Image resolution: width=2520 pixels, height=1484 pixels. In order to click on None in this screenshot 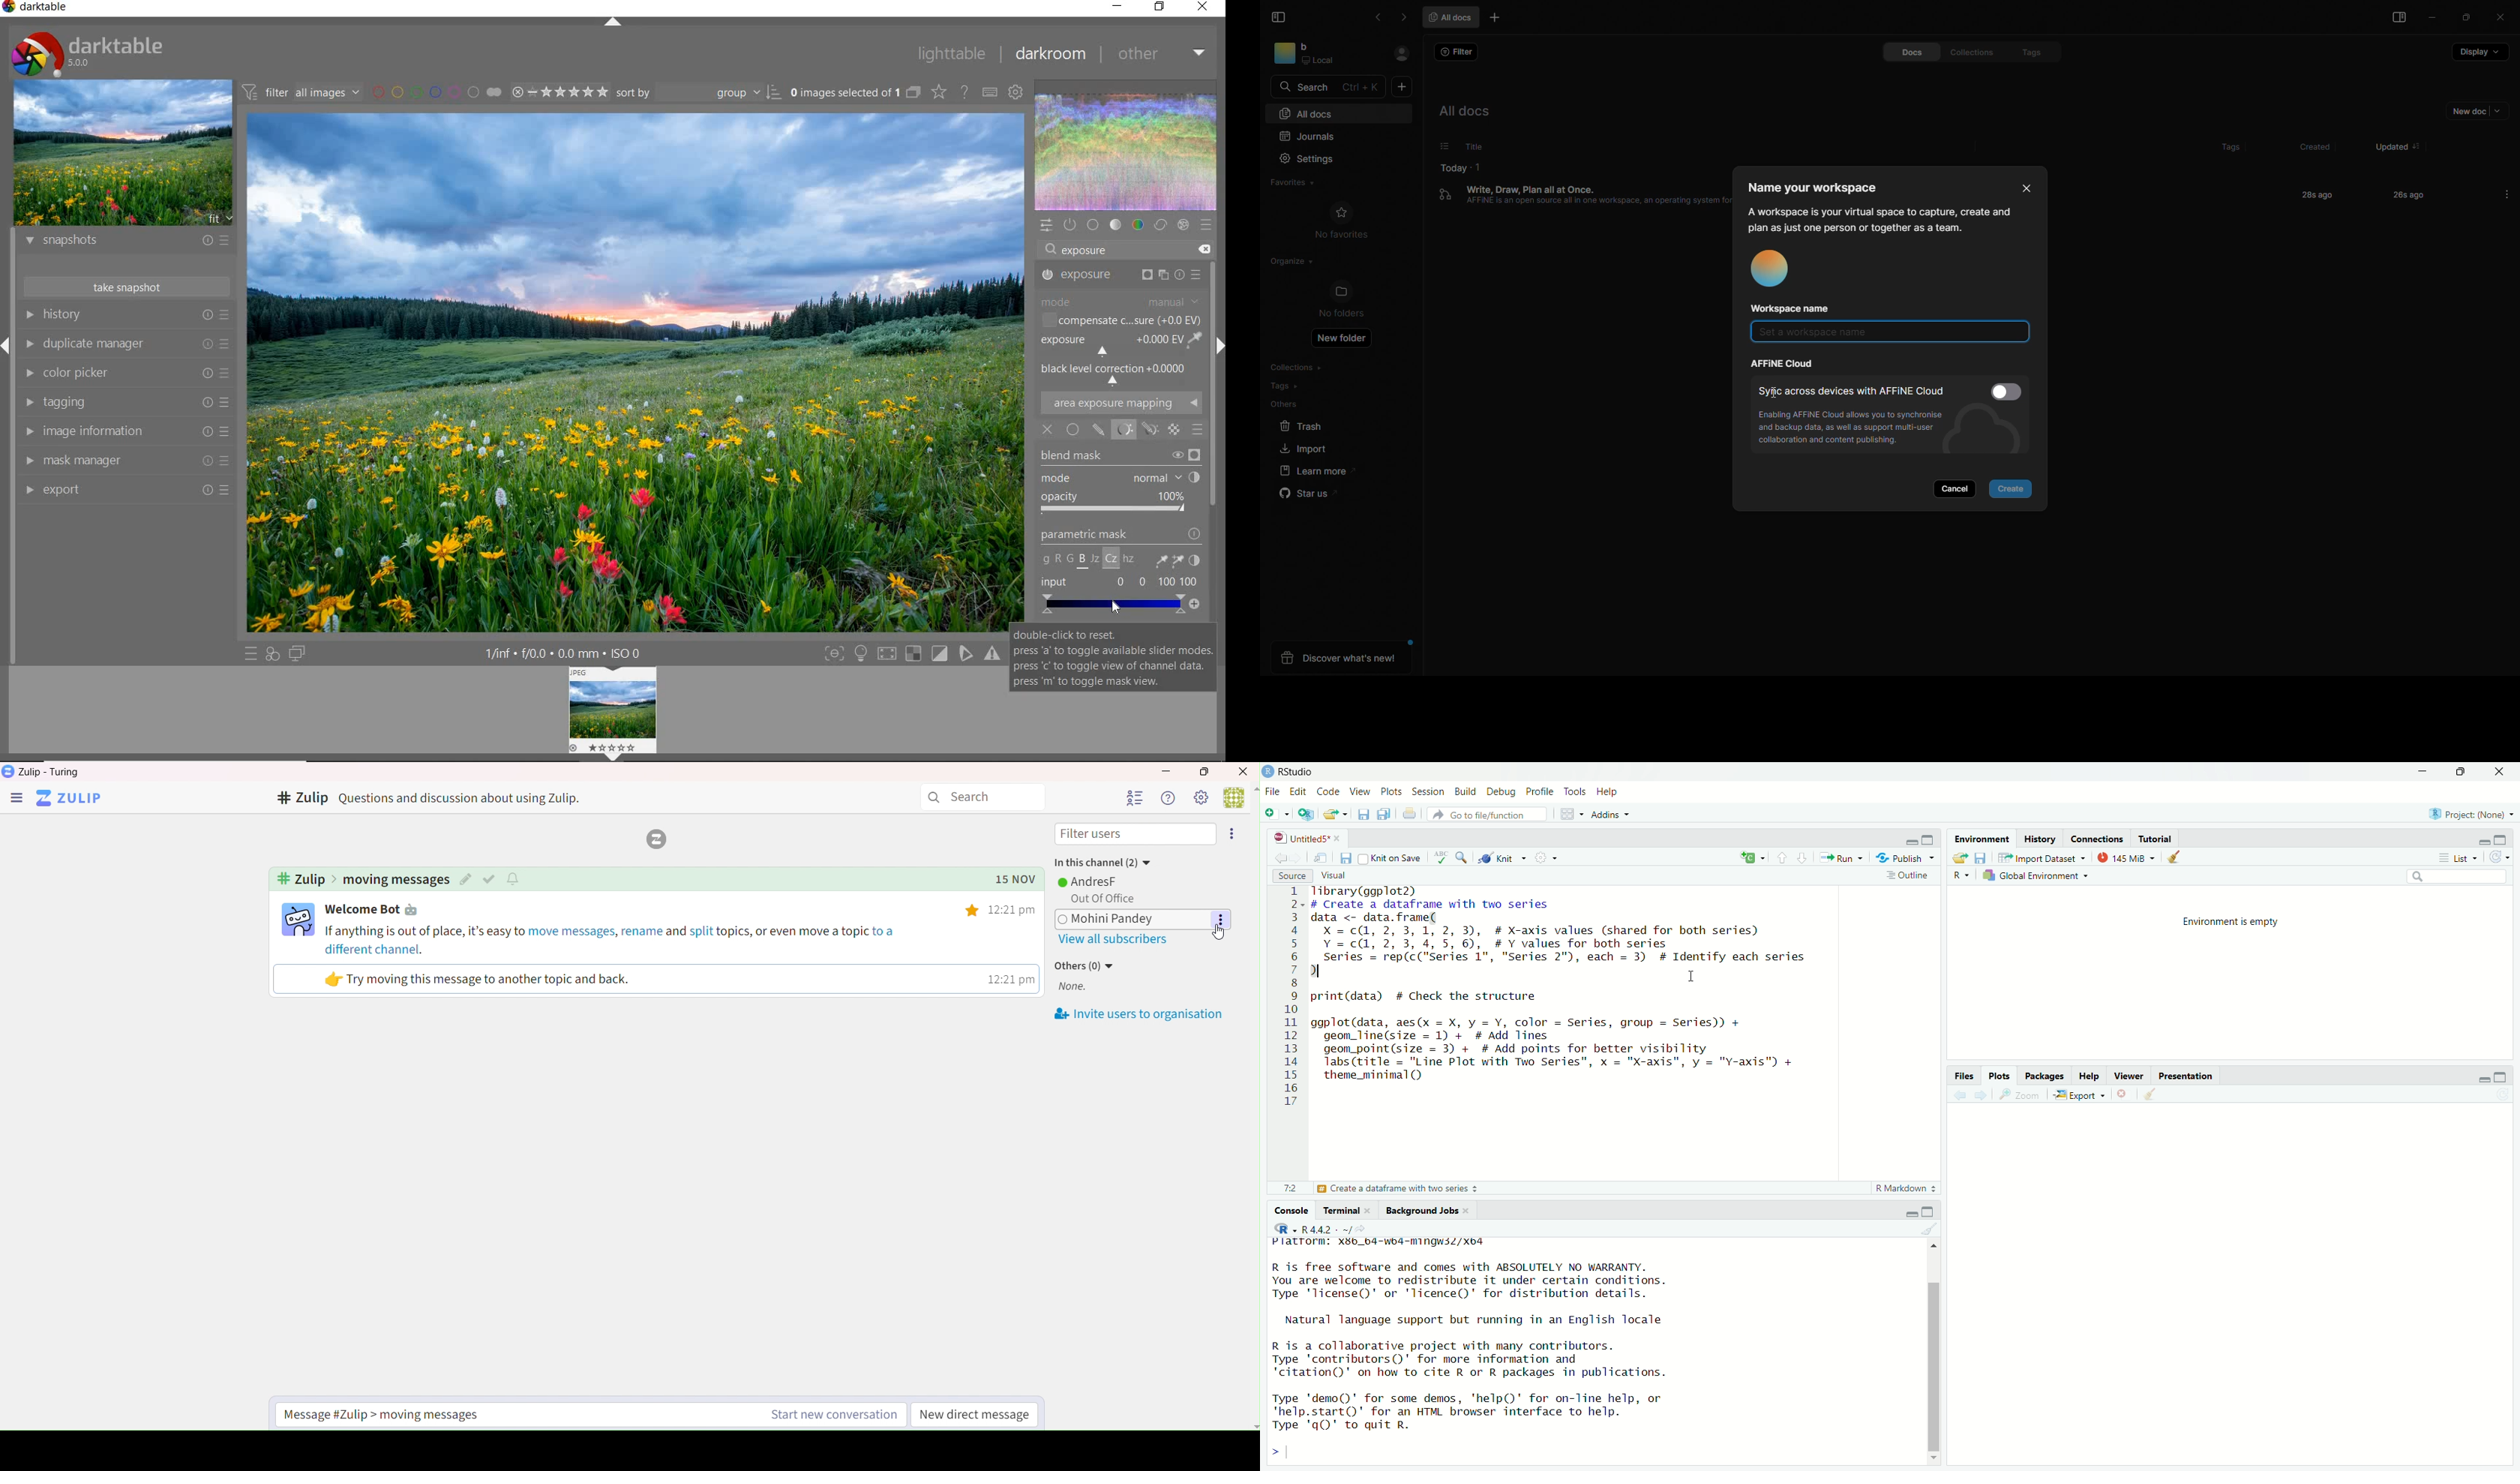, I will do `click(1072, 988)`.